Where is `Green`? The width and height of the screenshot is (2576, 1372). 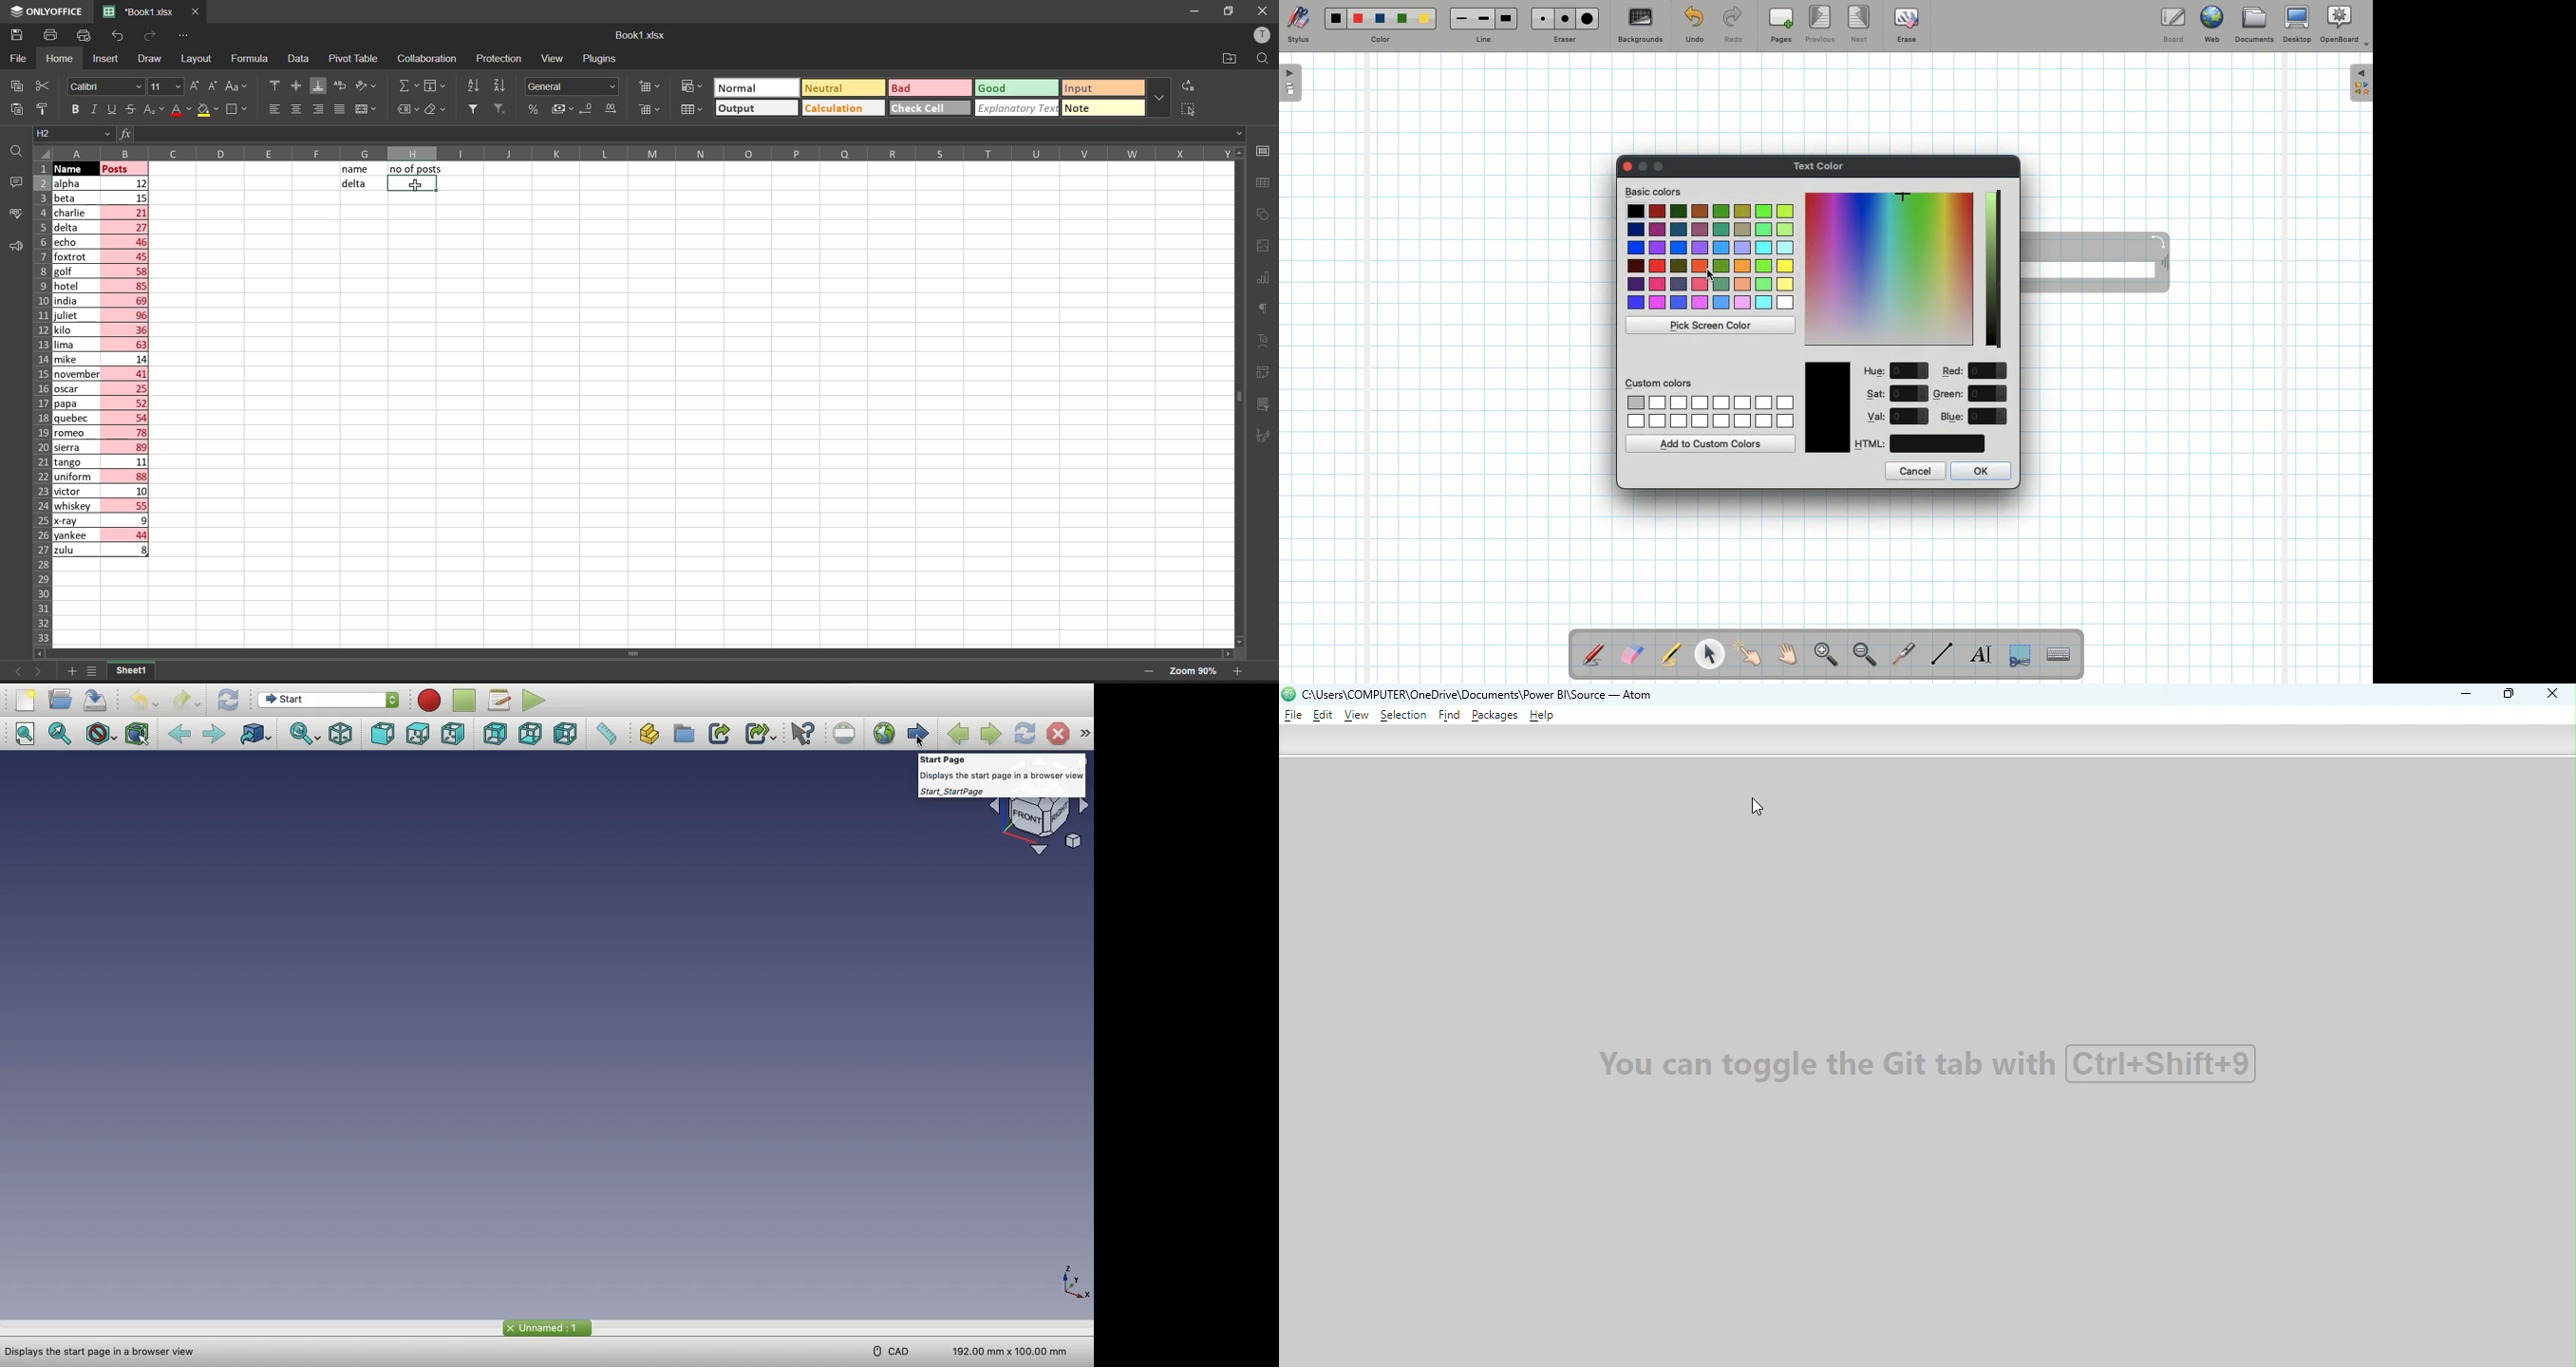 Green is located at coordinates (1402, 20).